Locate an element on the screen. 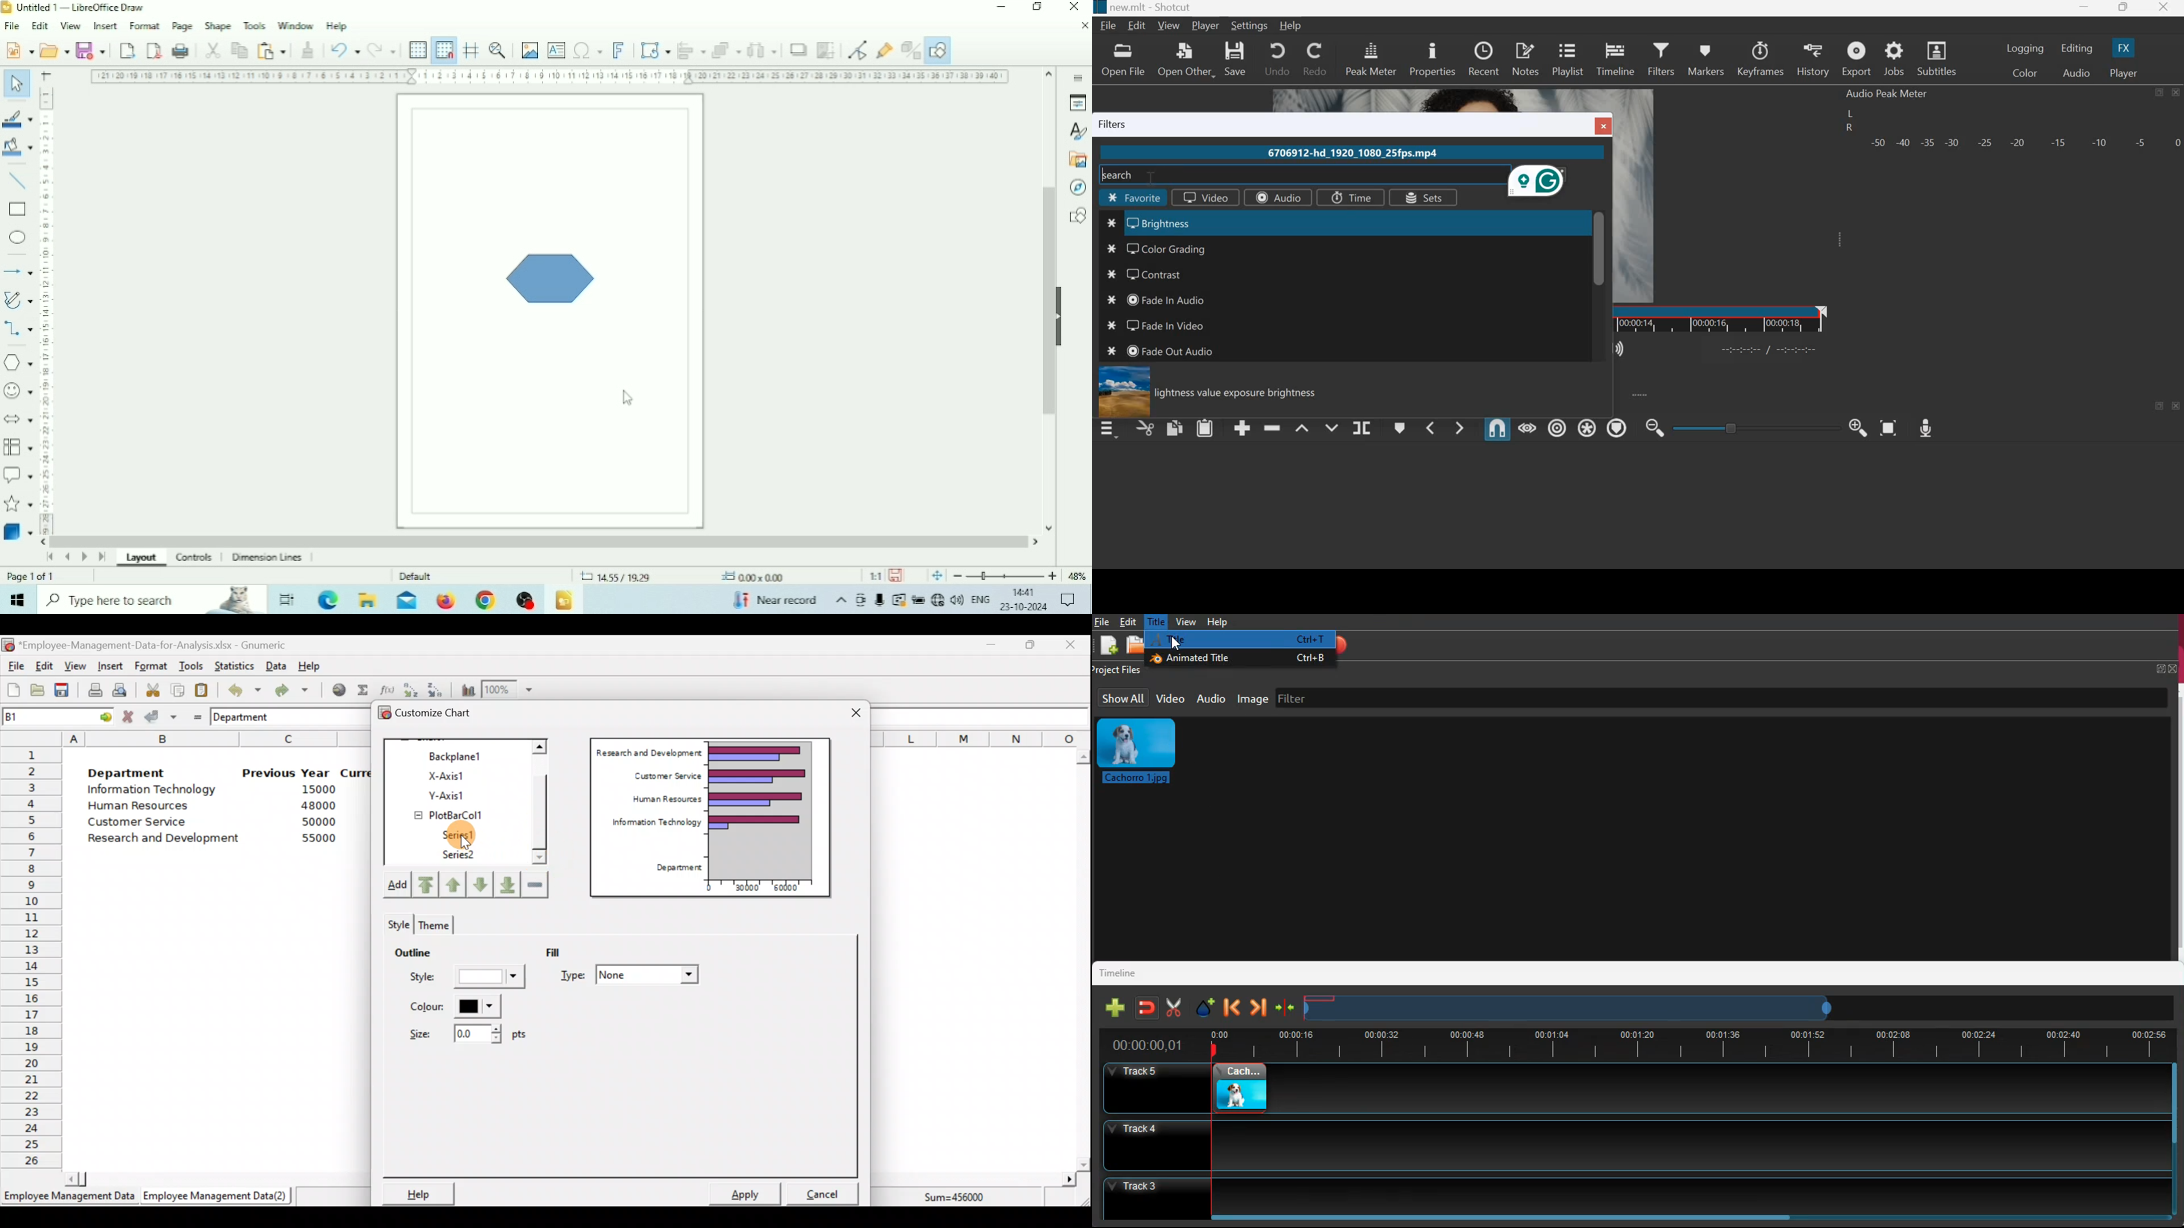  Tools is located at coordinates (255, 25).